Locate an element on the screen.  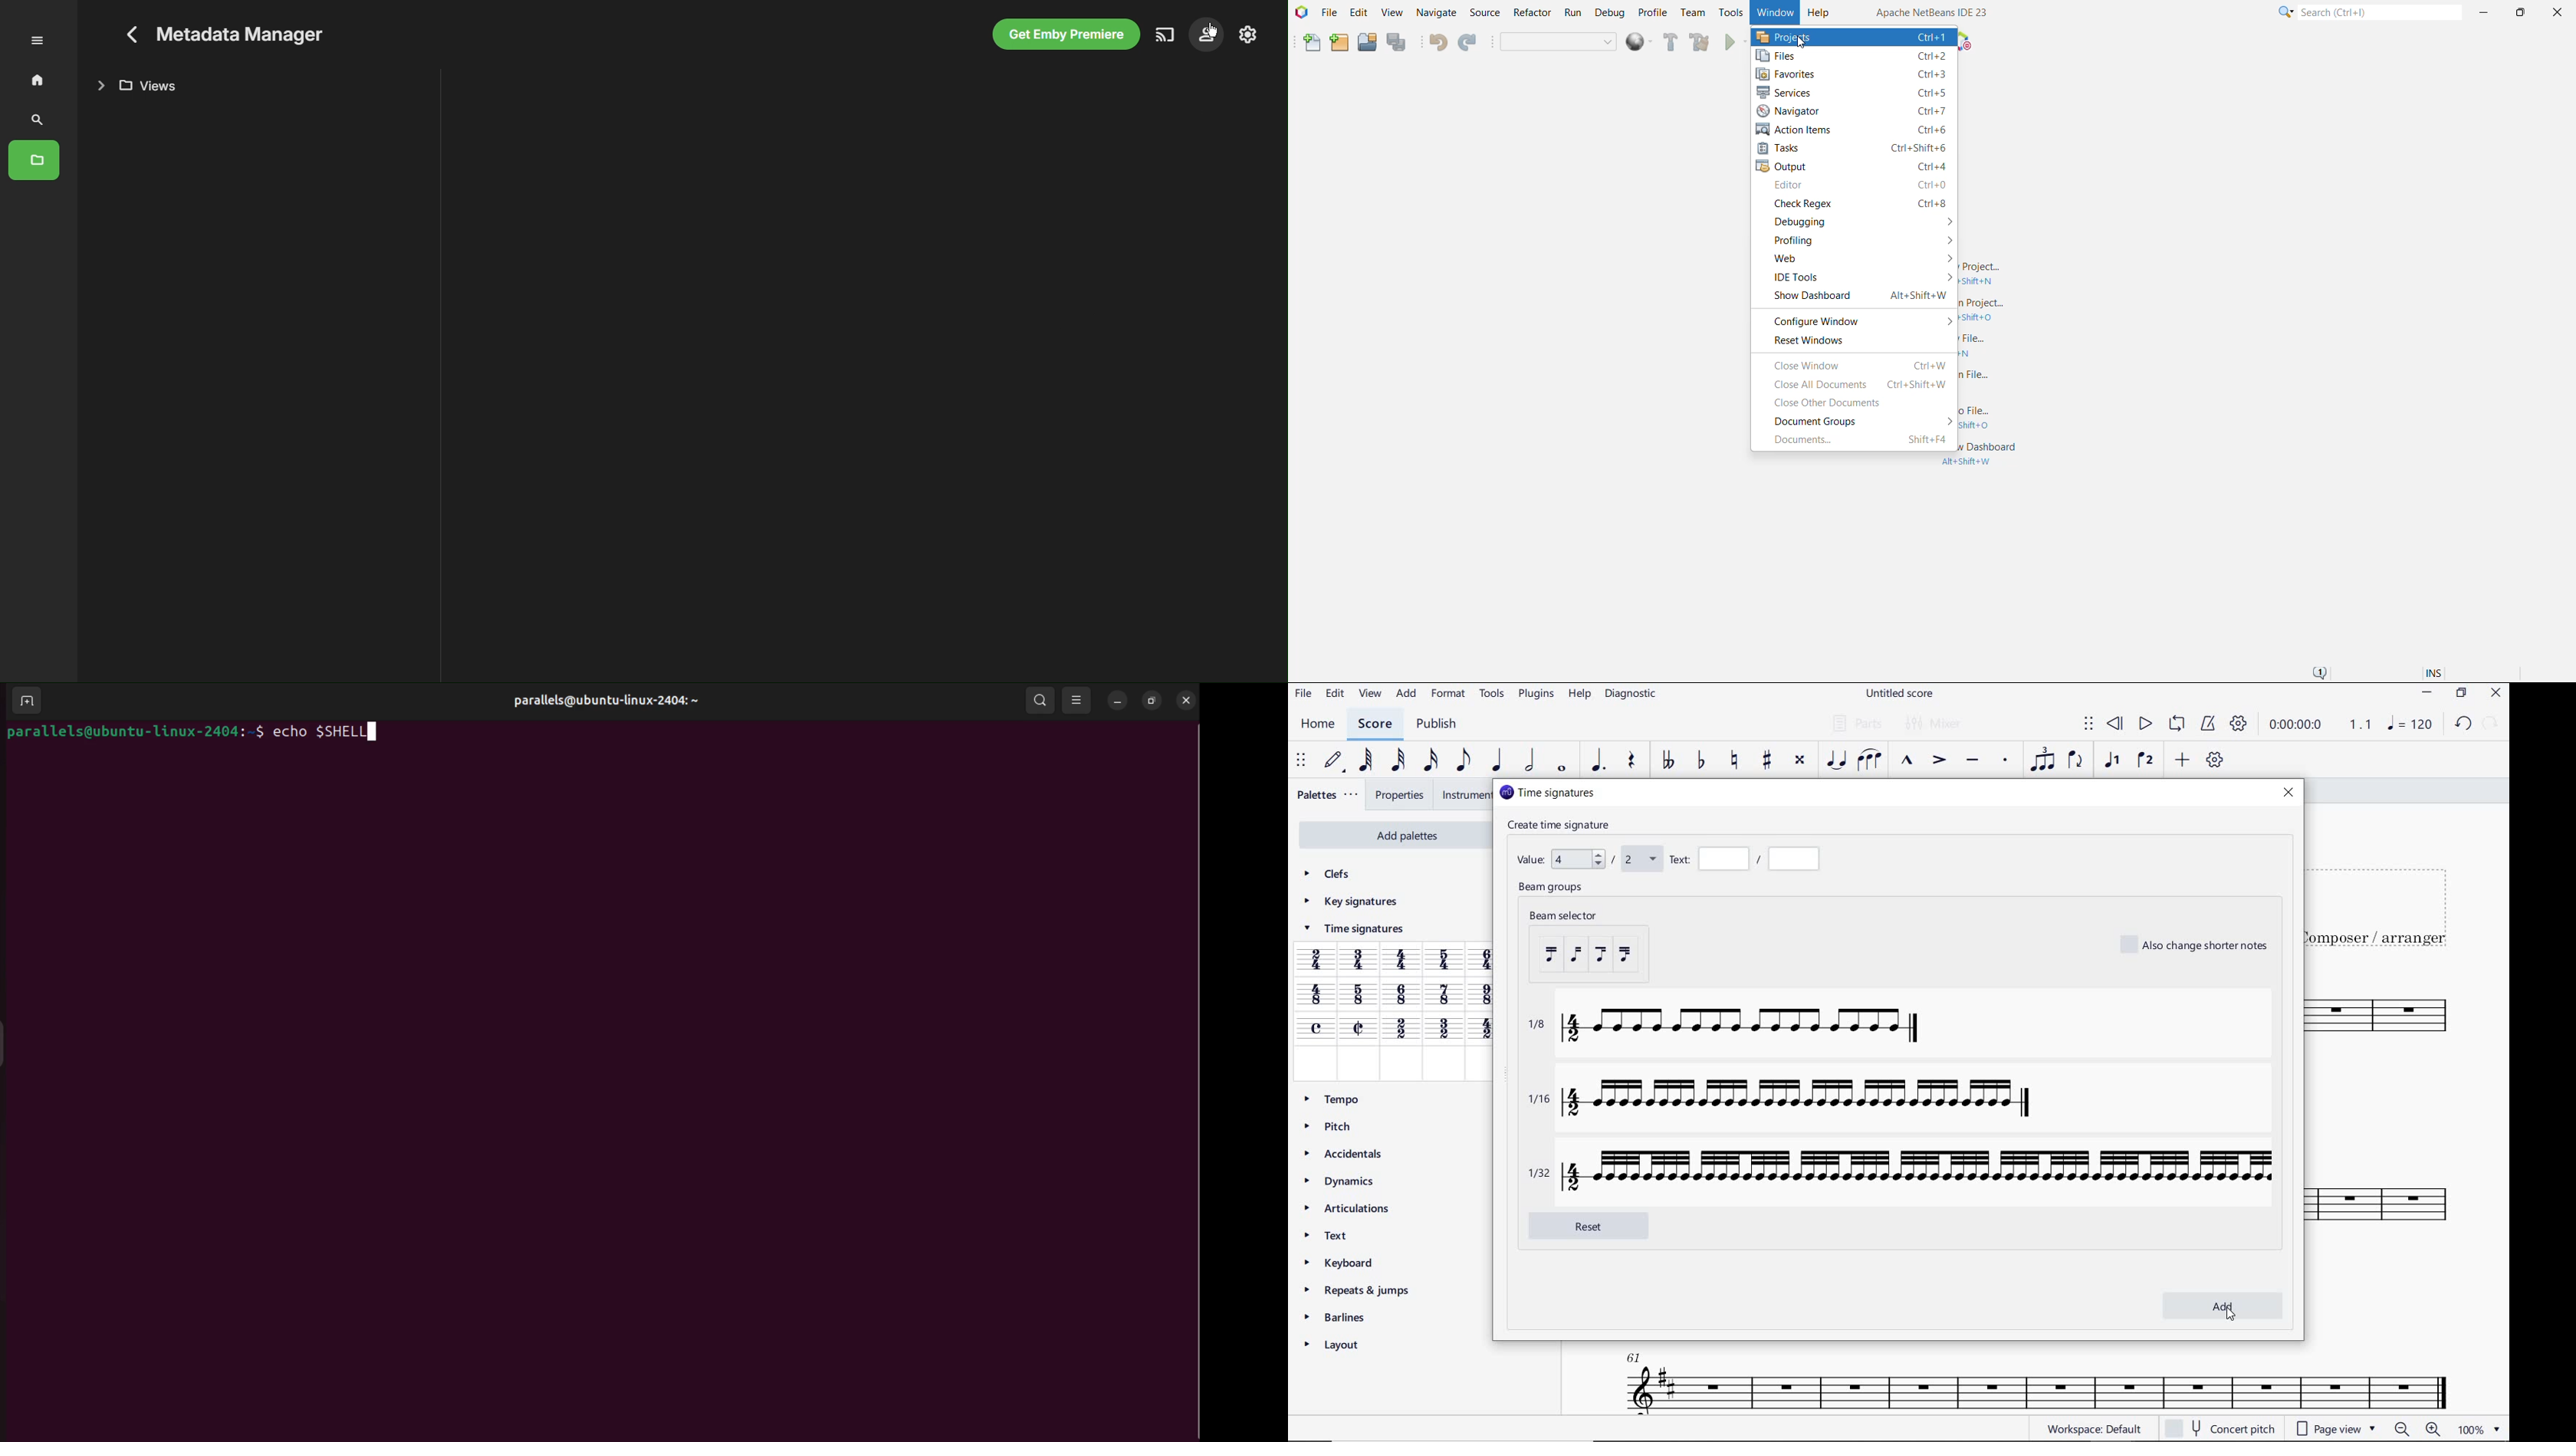
TEMPO is located at coordinates (1337, 1100).